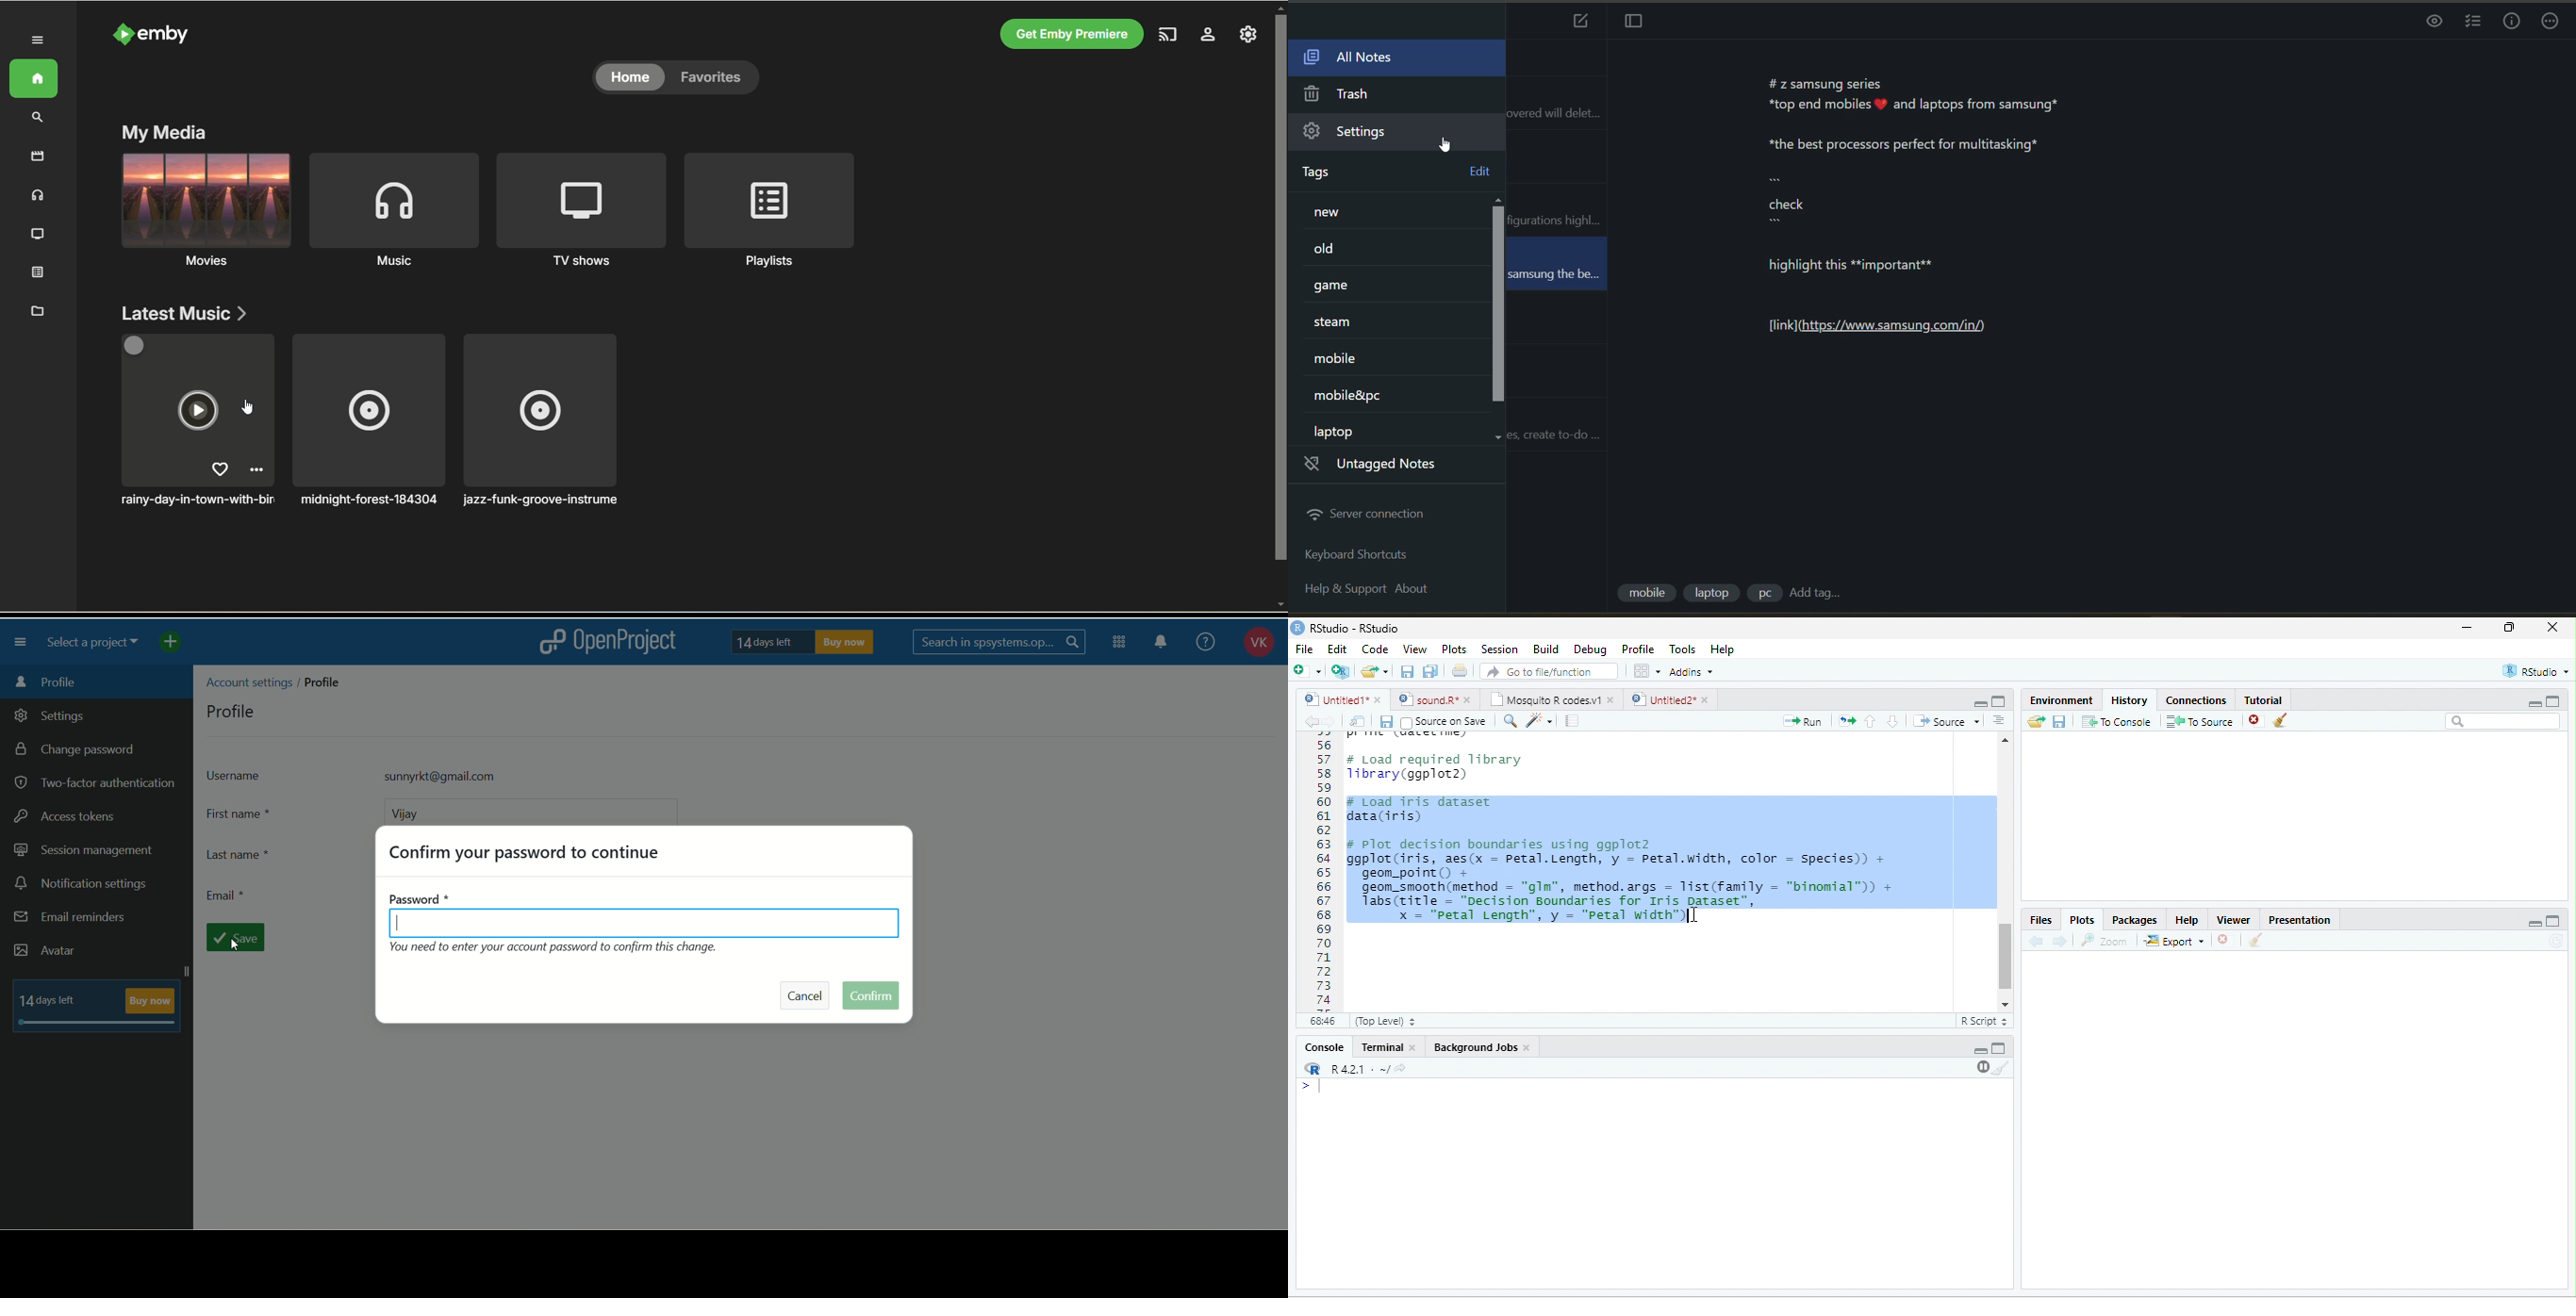 The image size is (2576, 1316). Describe the element at coordinates (1368, 516) in the screenshot. I see `server connection` at that location.